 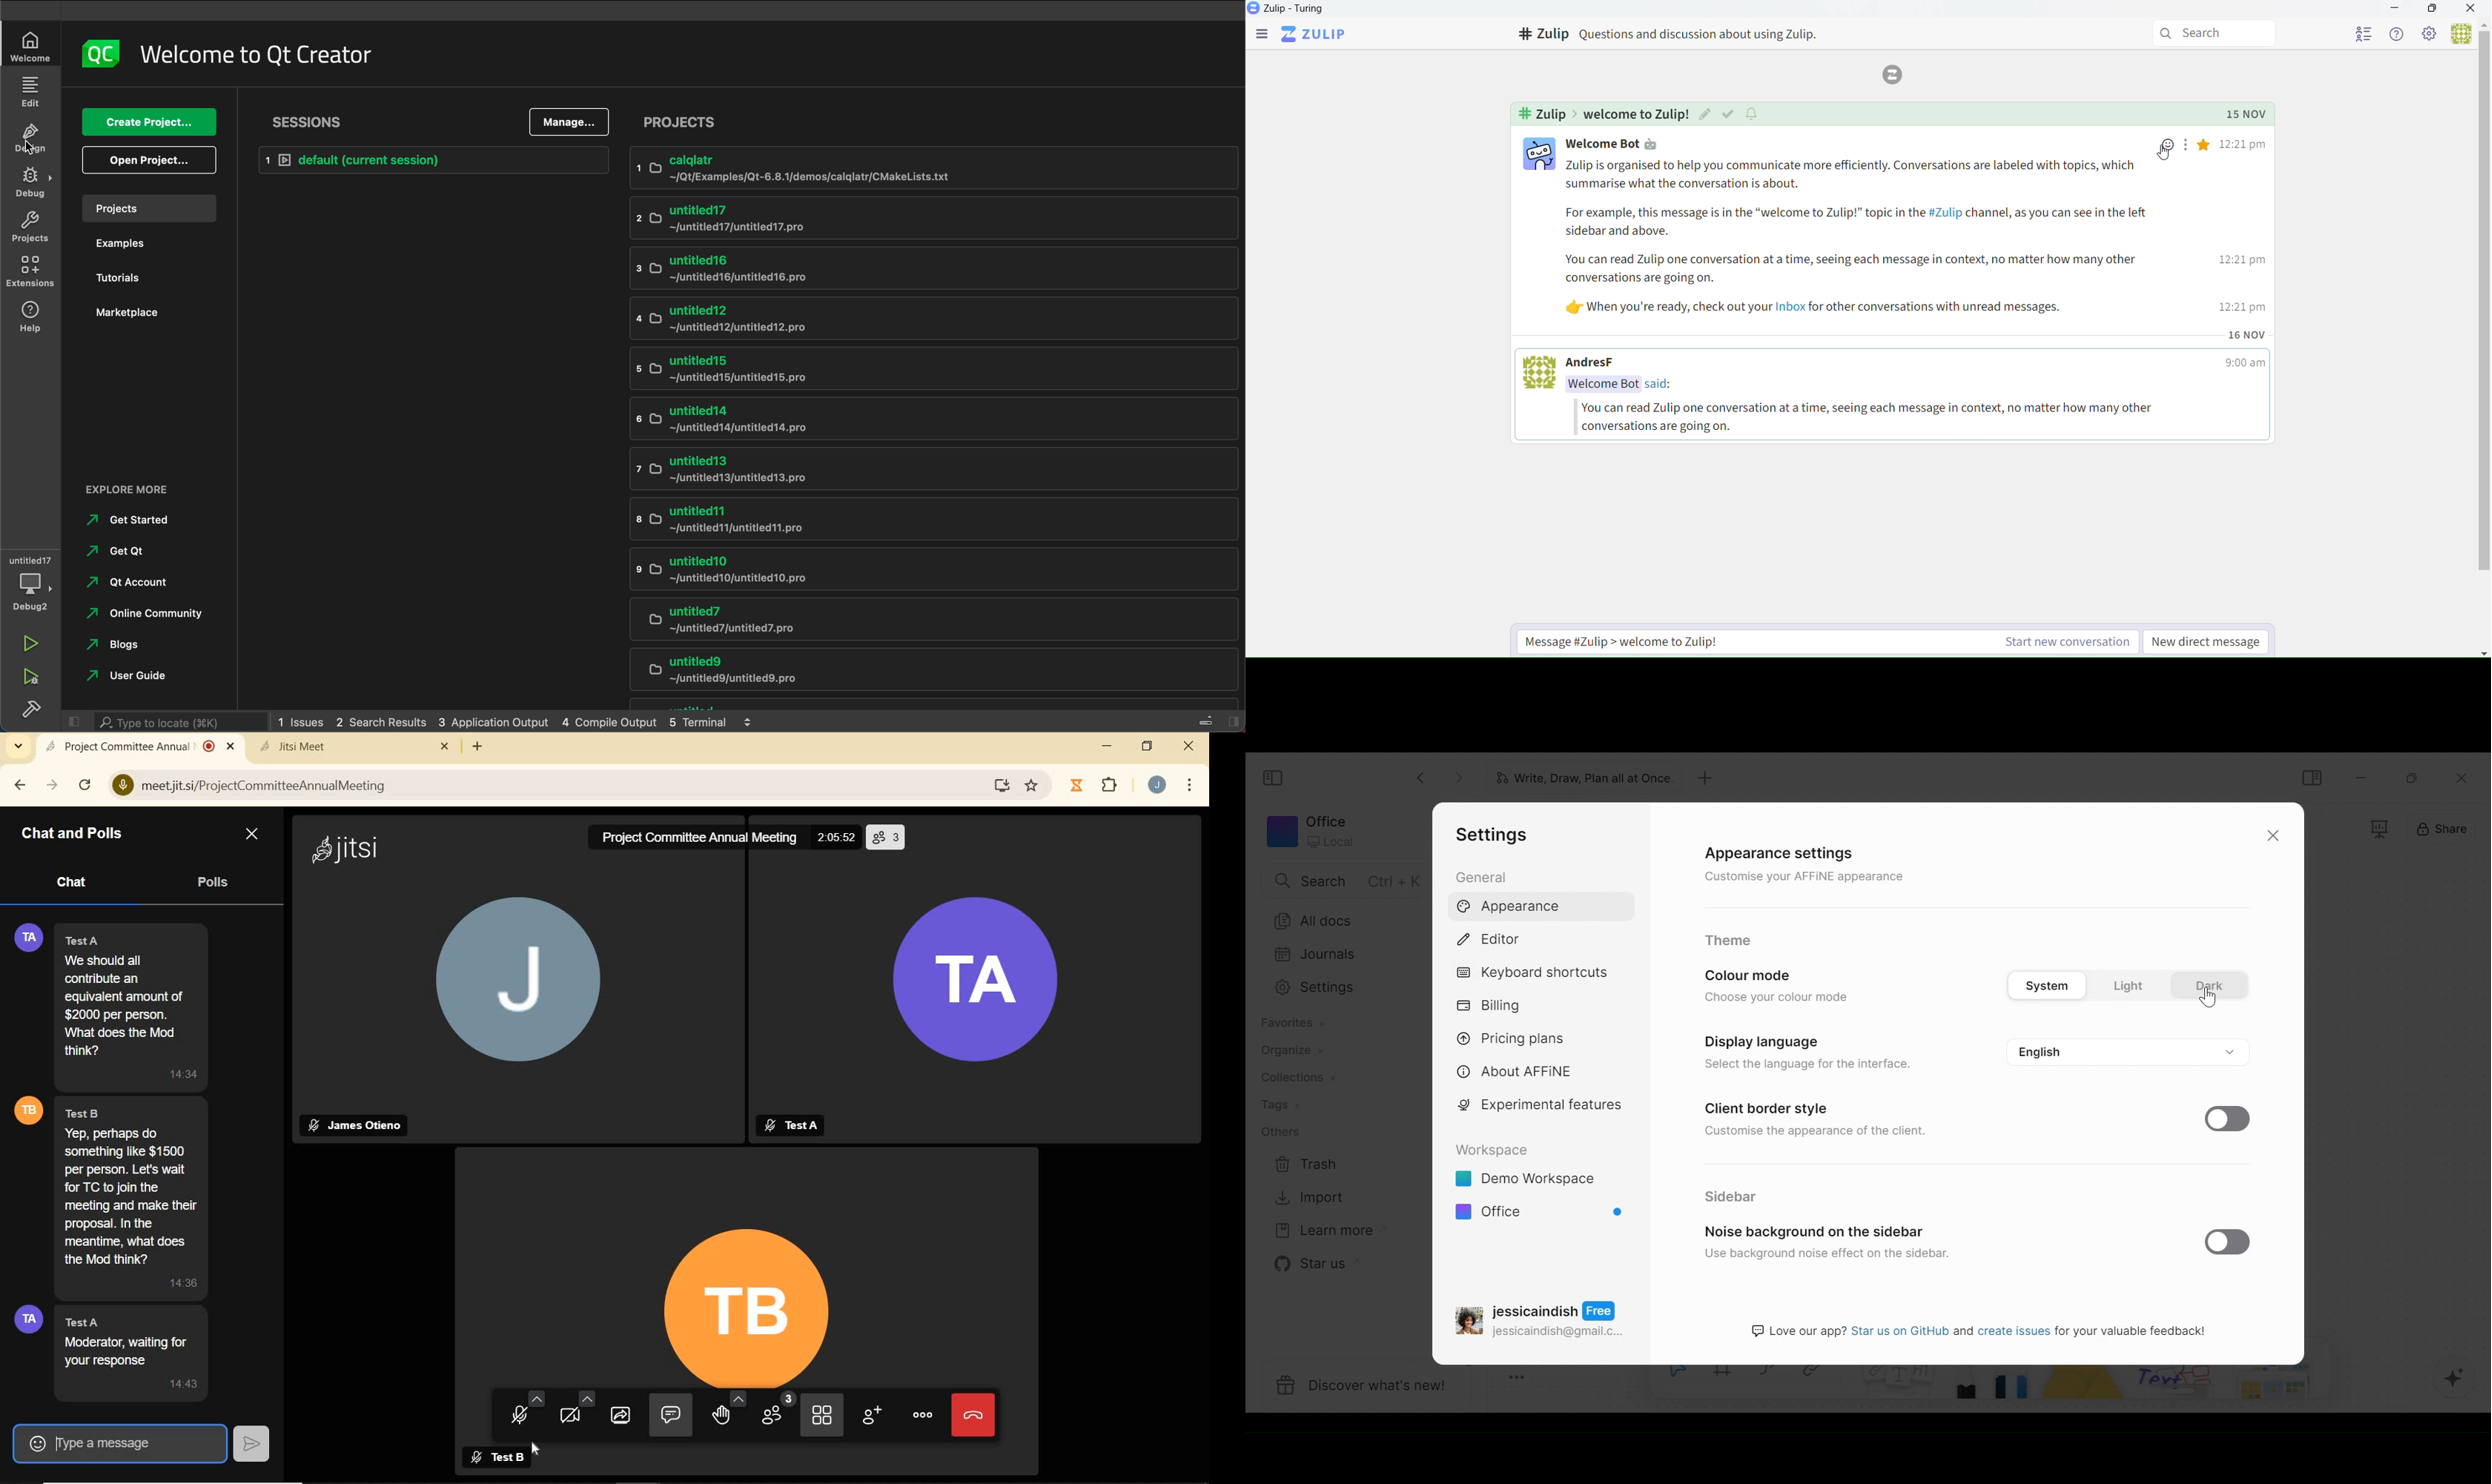 What do you see at coordinates (570, 122) in the screenshot?
I see `manage` at bounding box center [570, 122].